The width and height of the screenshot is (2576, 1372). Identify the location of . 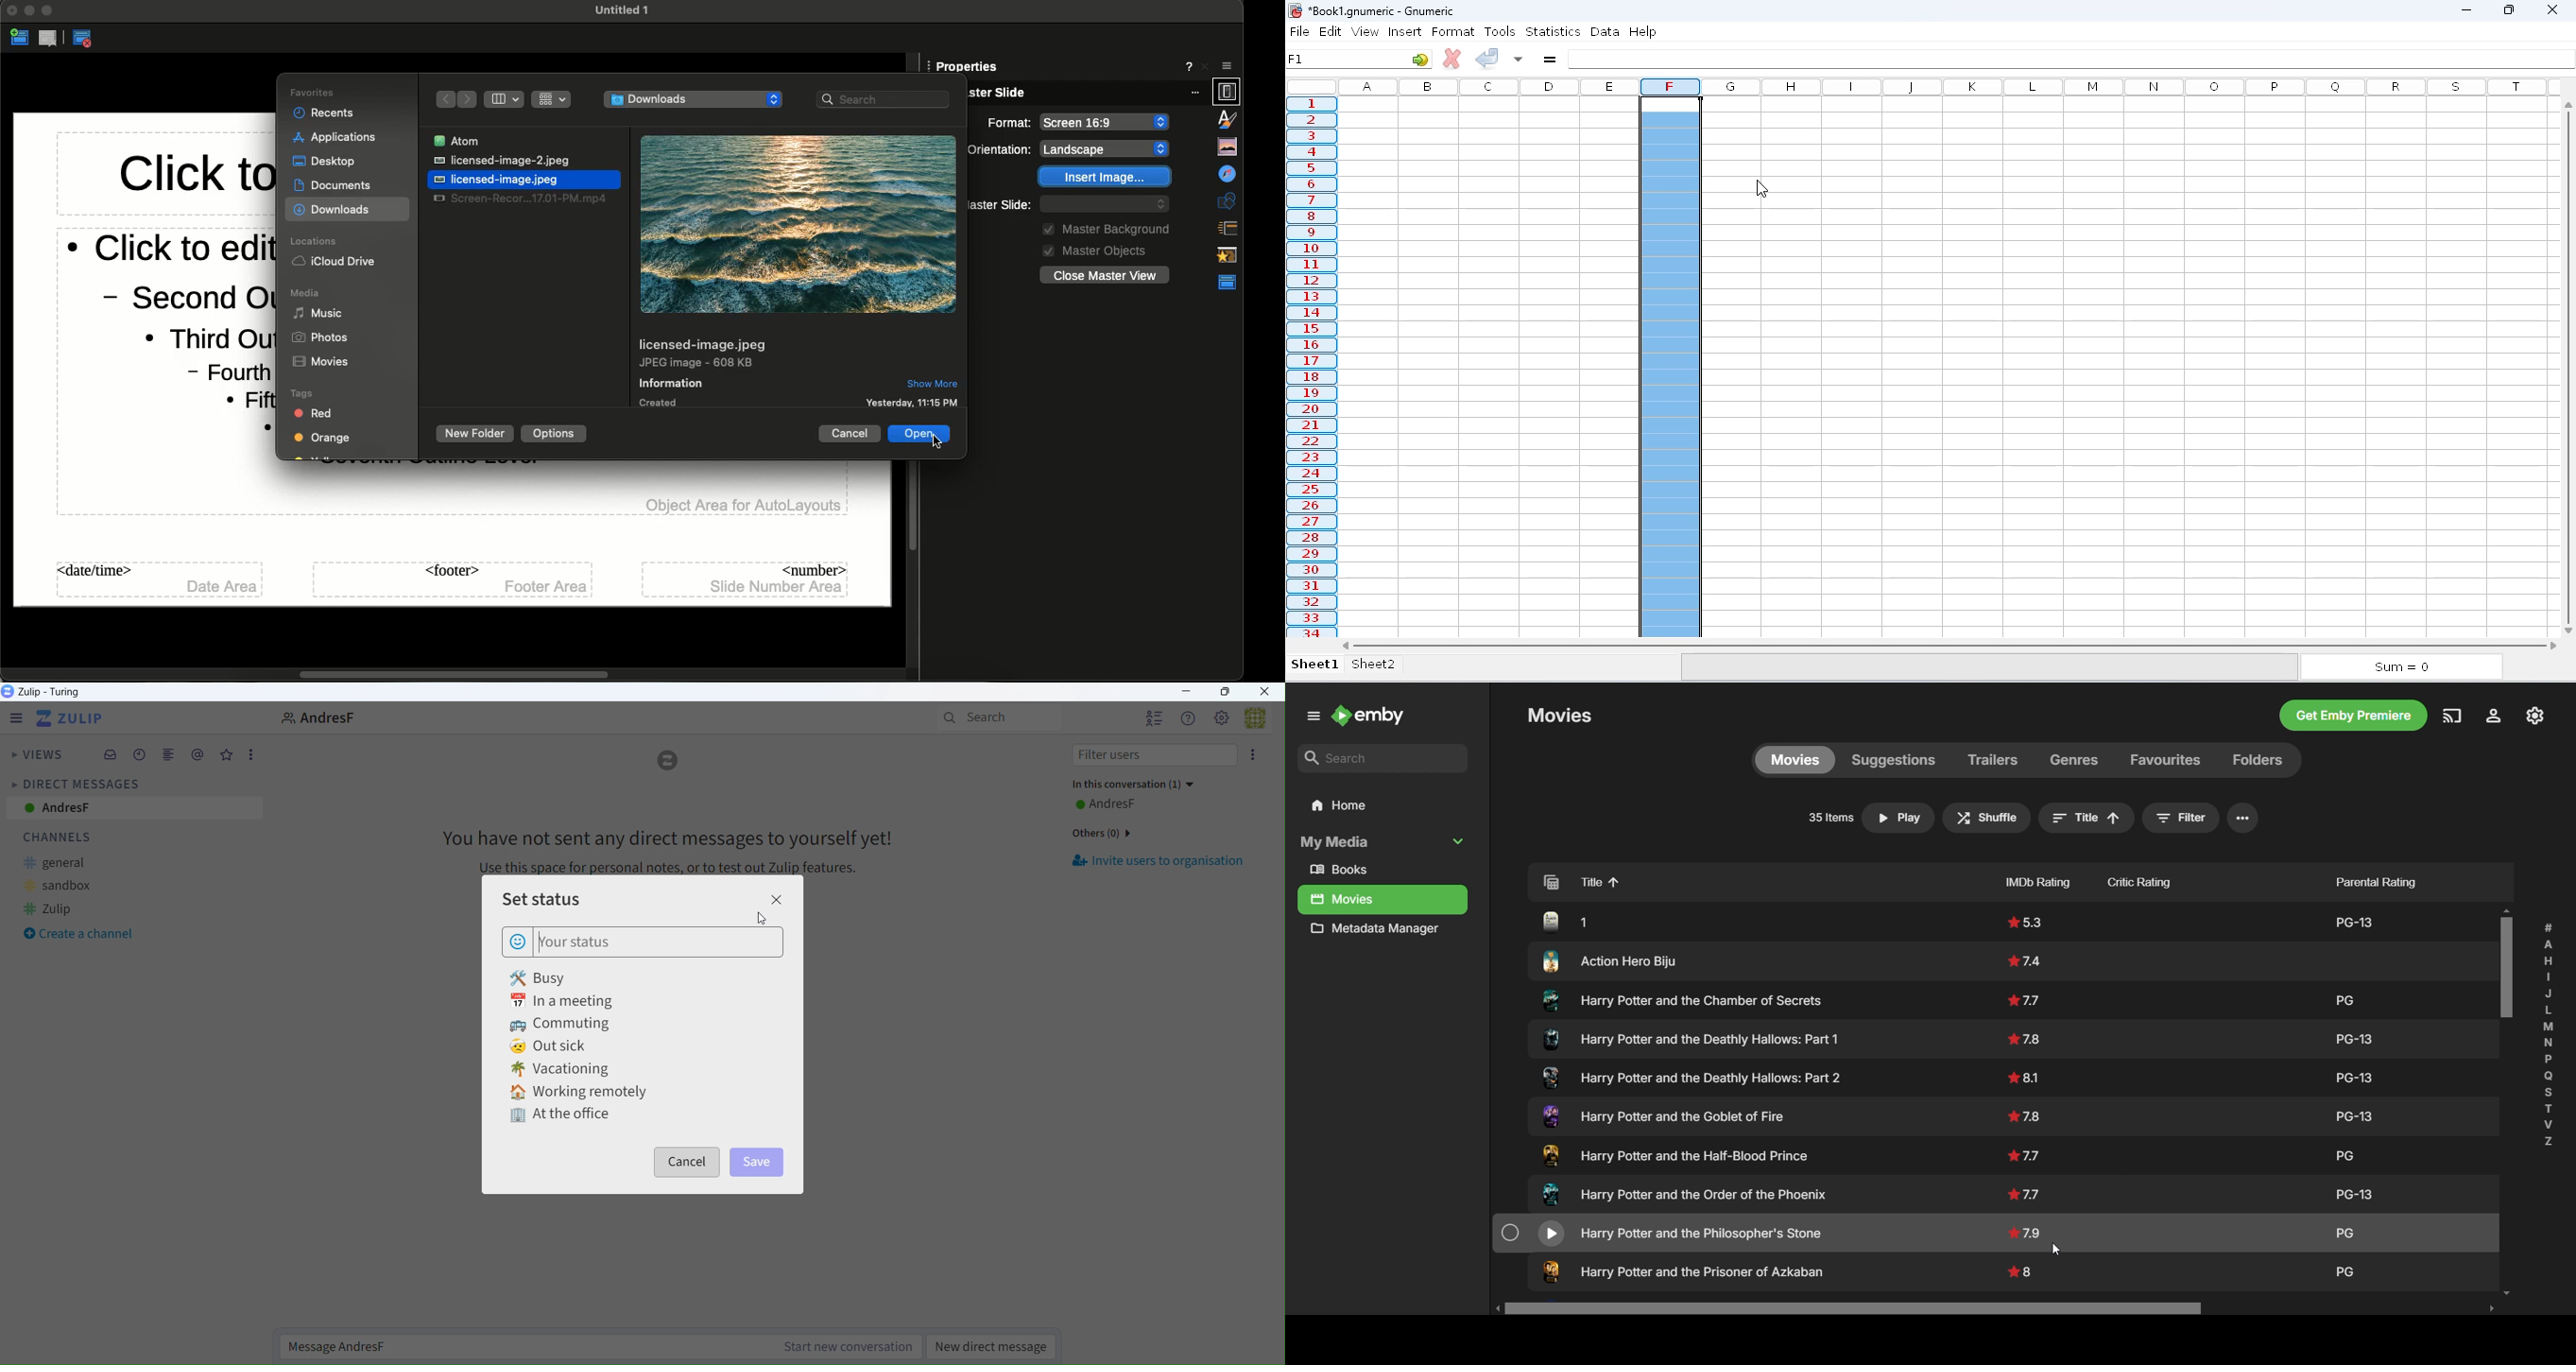
(1619, 959).